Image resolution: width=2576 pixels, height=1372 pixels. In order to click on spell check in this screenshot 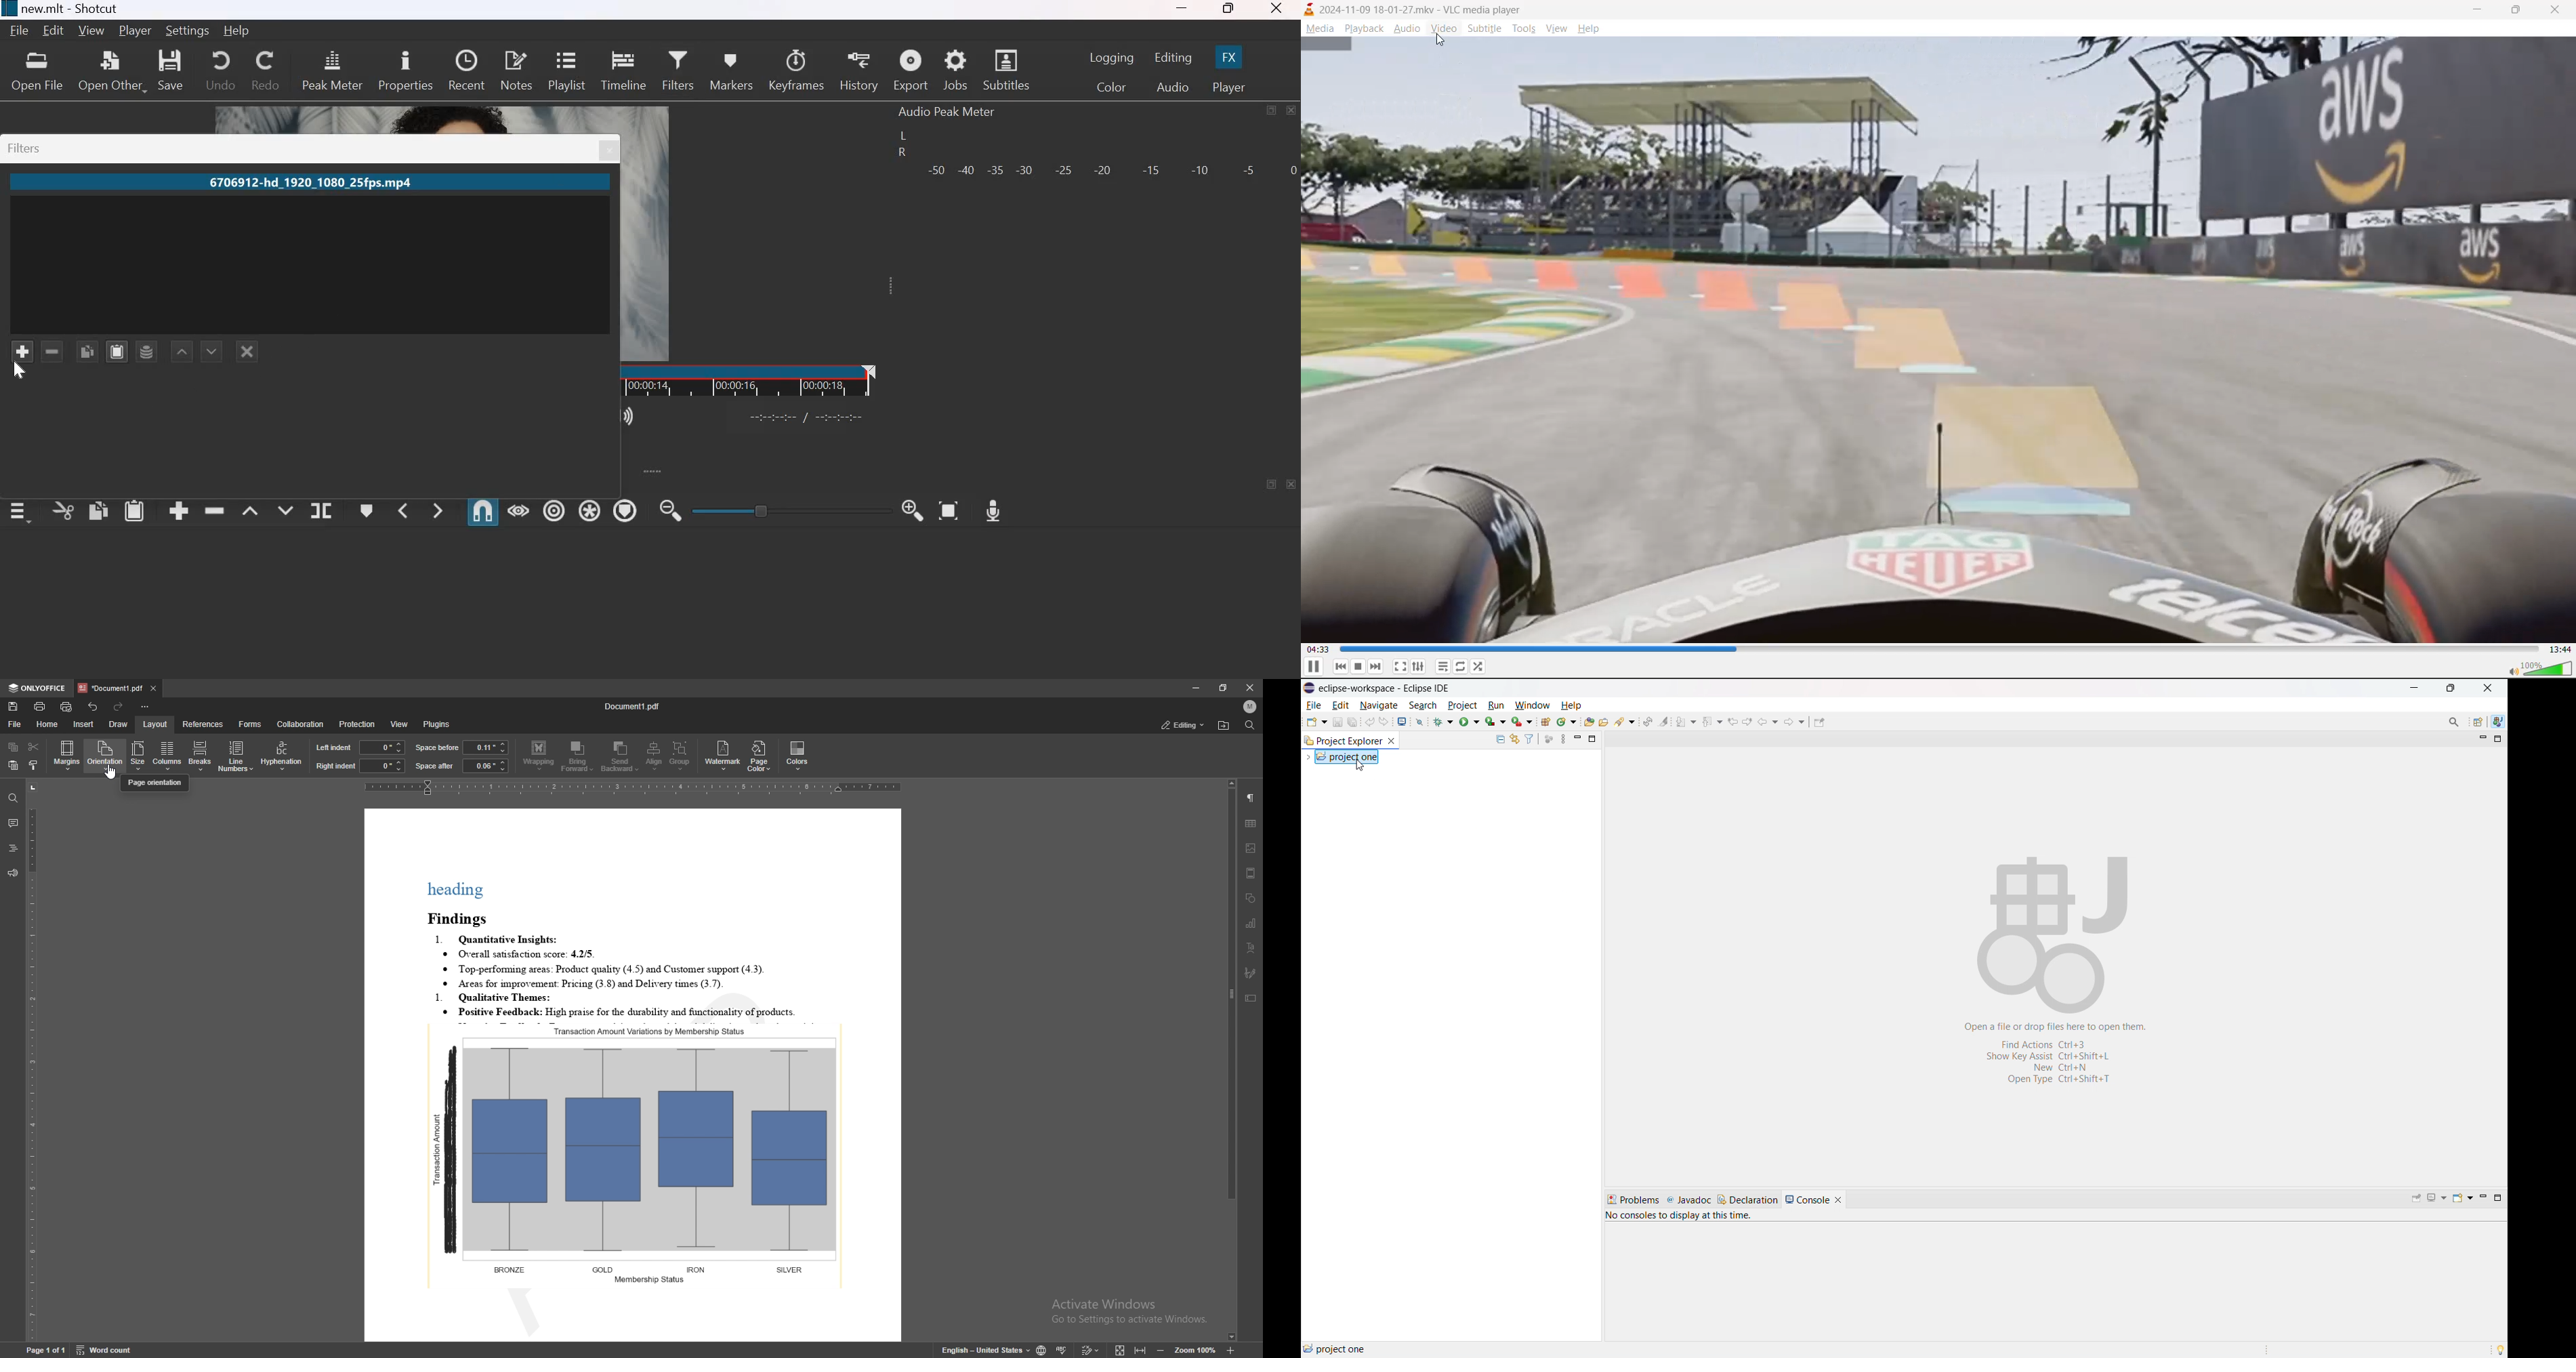, I will do `click(1062, 1349)`.